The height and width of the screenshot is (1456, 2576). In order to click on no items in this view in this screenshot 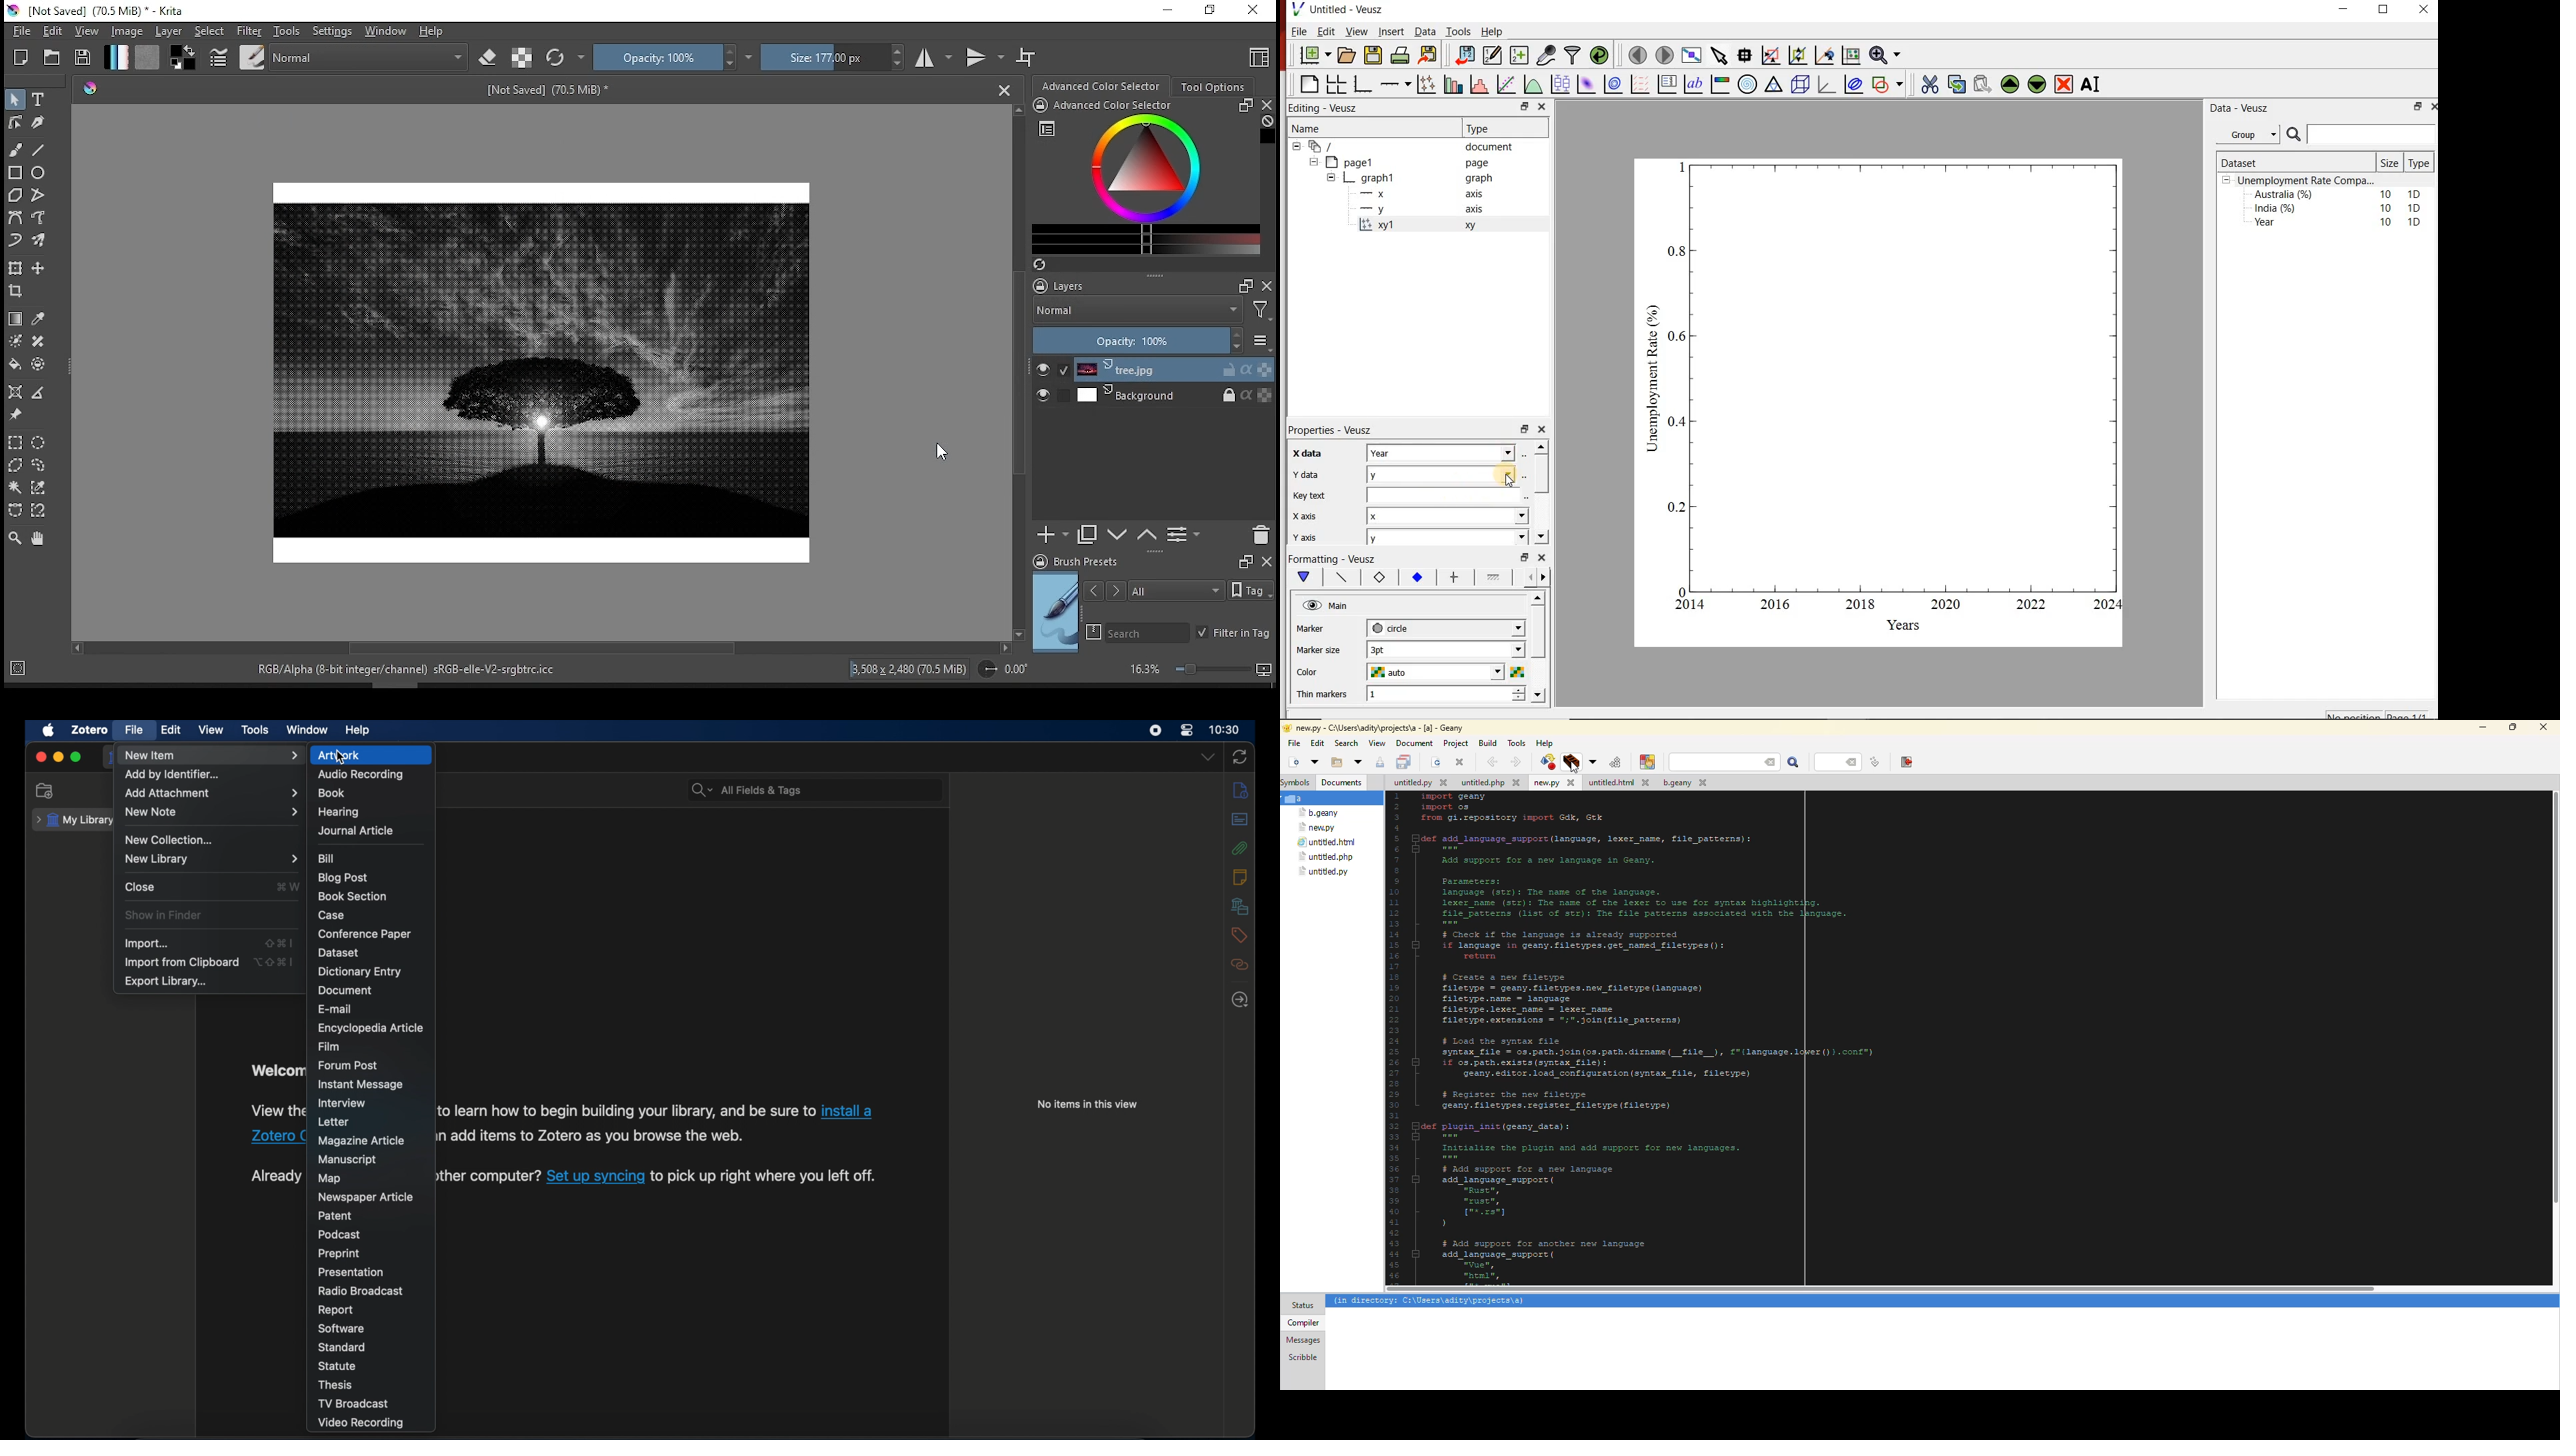, I will do `click(1087, 1104)`.